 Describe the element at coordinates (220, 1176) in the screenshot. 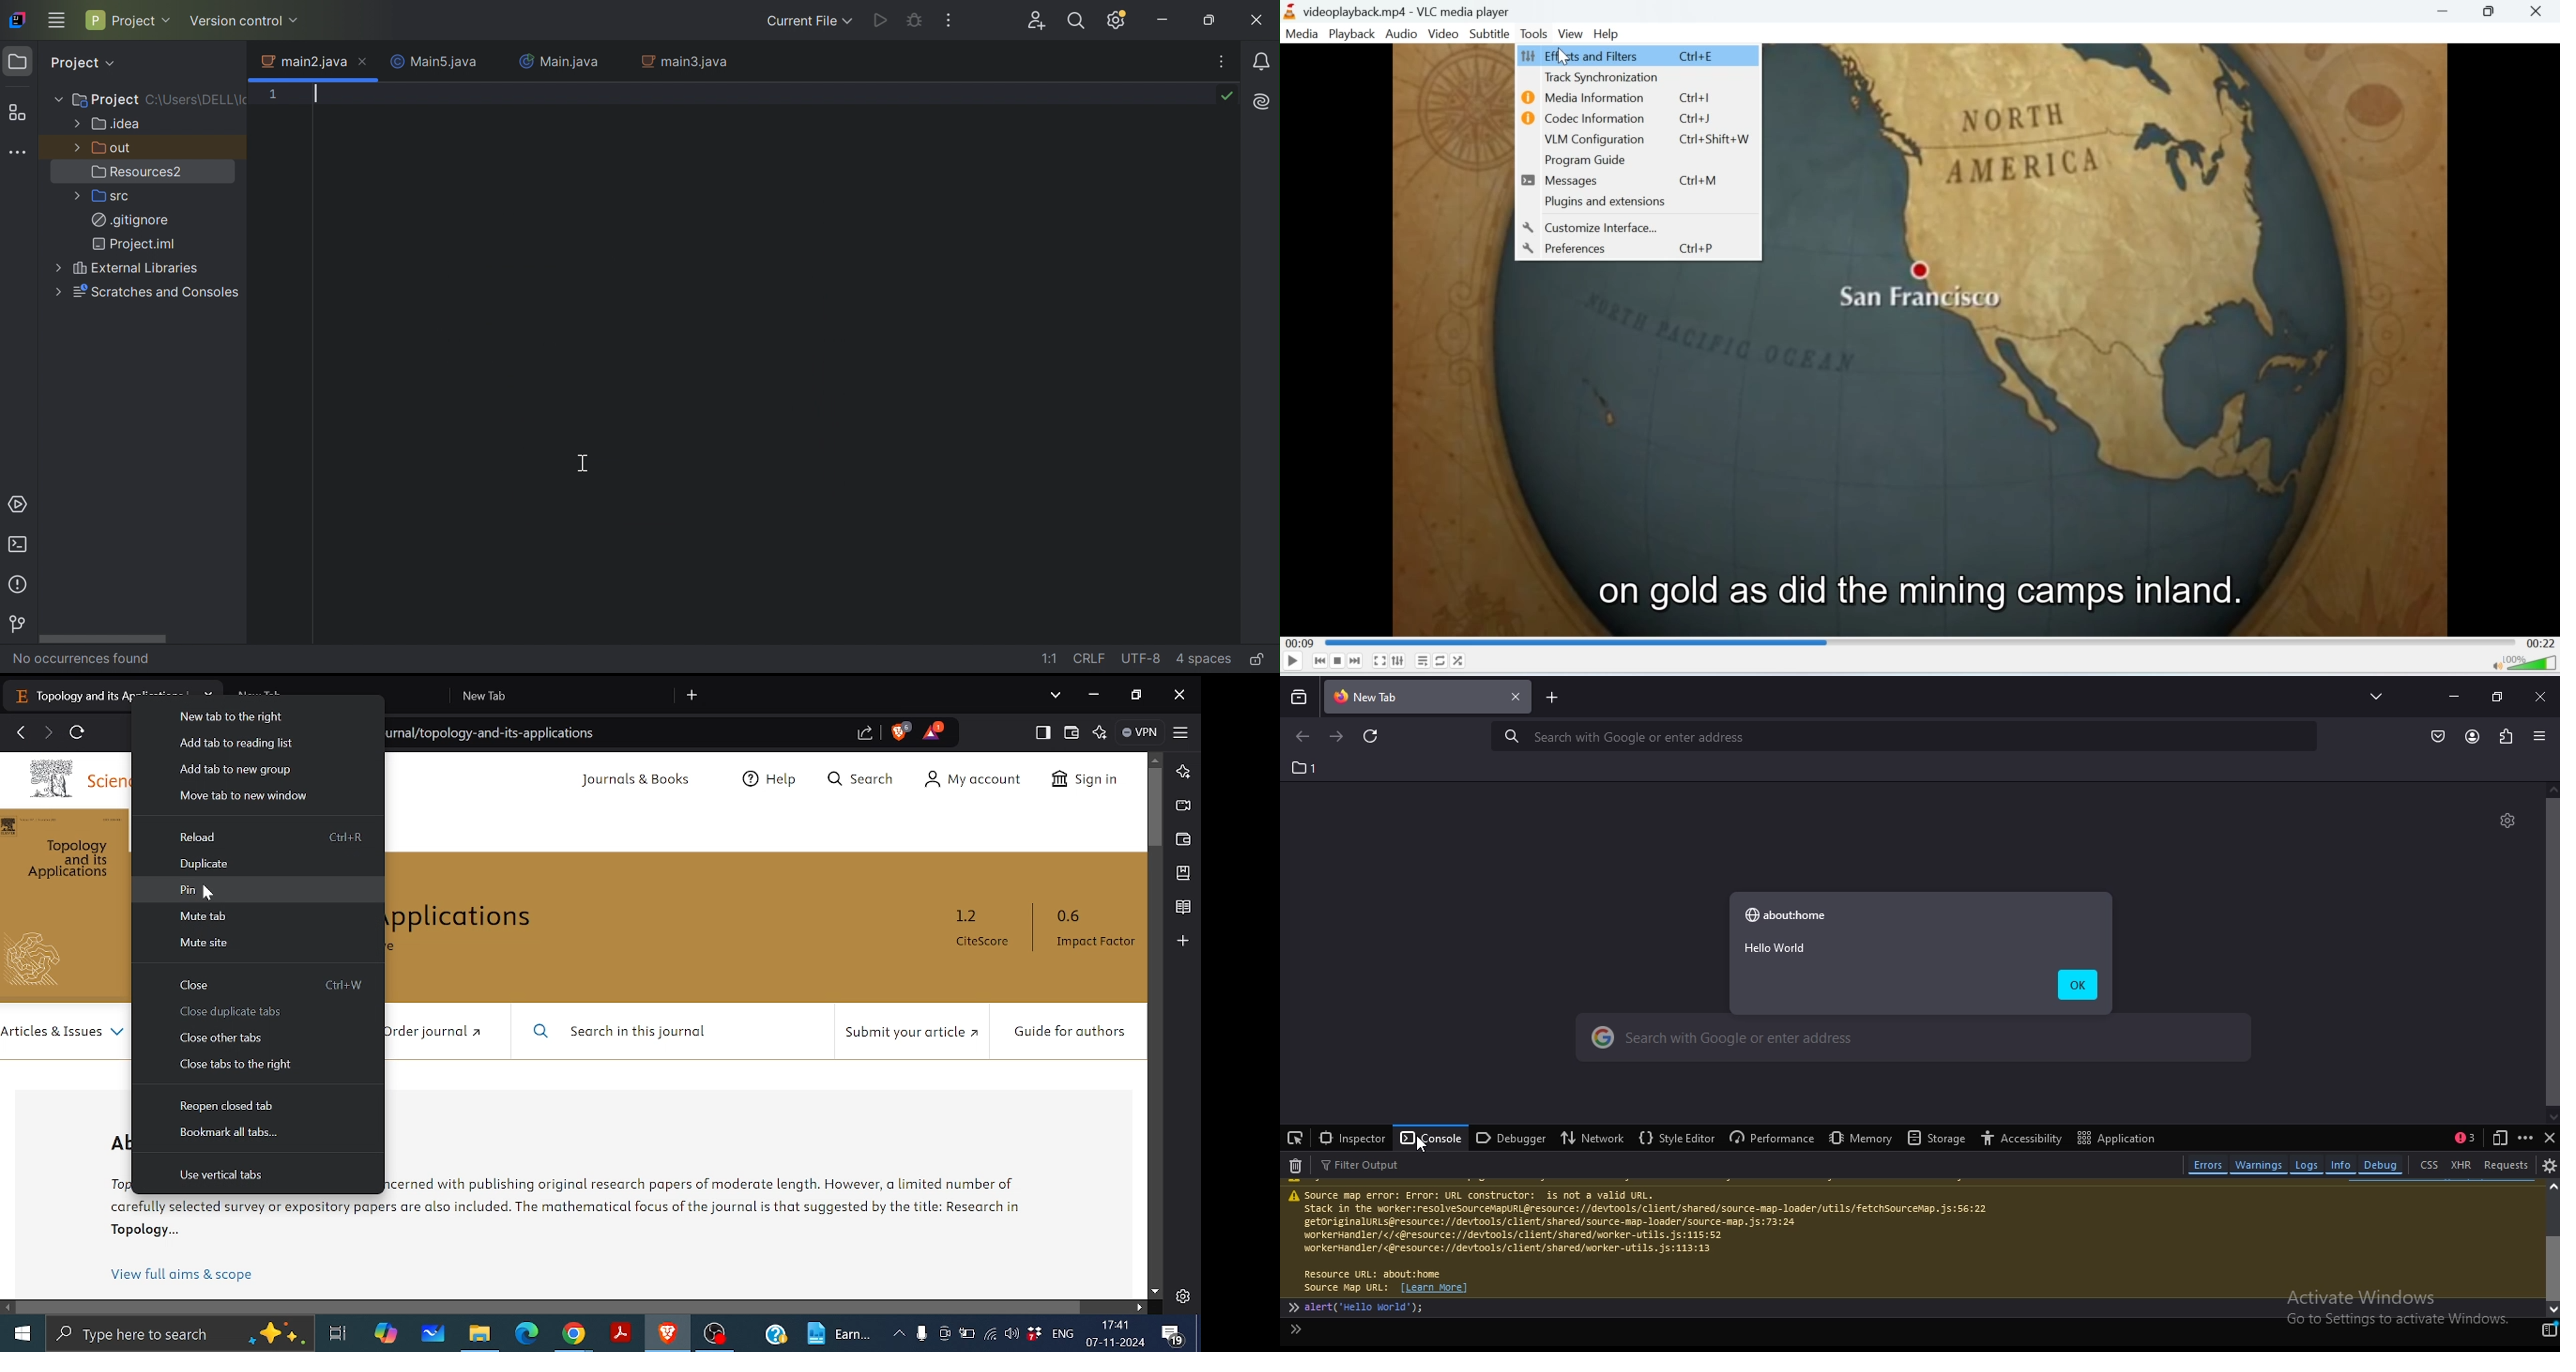

I see `Use vertical lines` at that location.